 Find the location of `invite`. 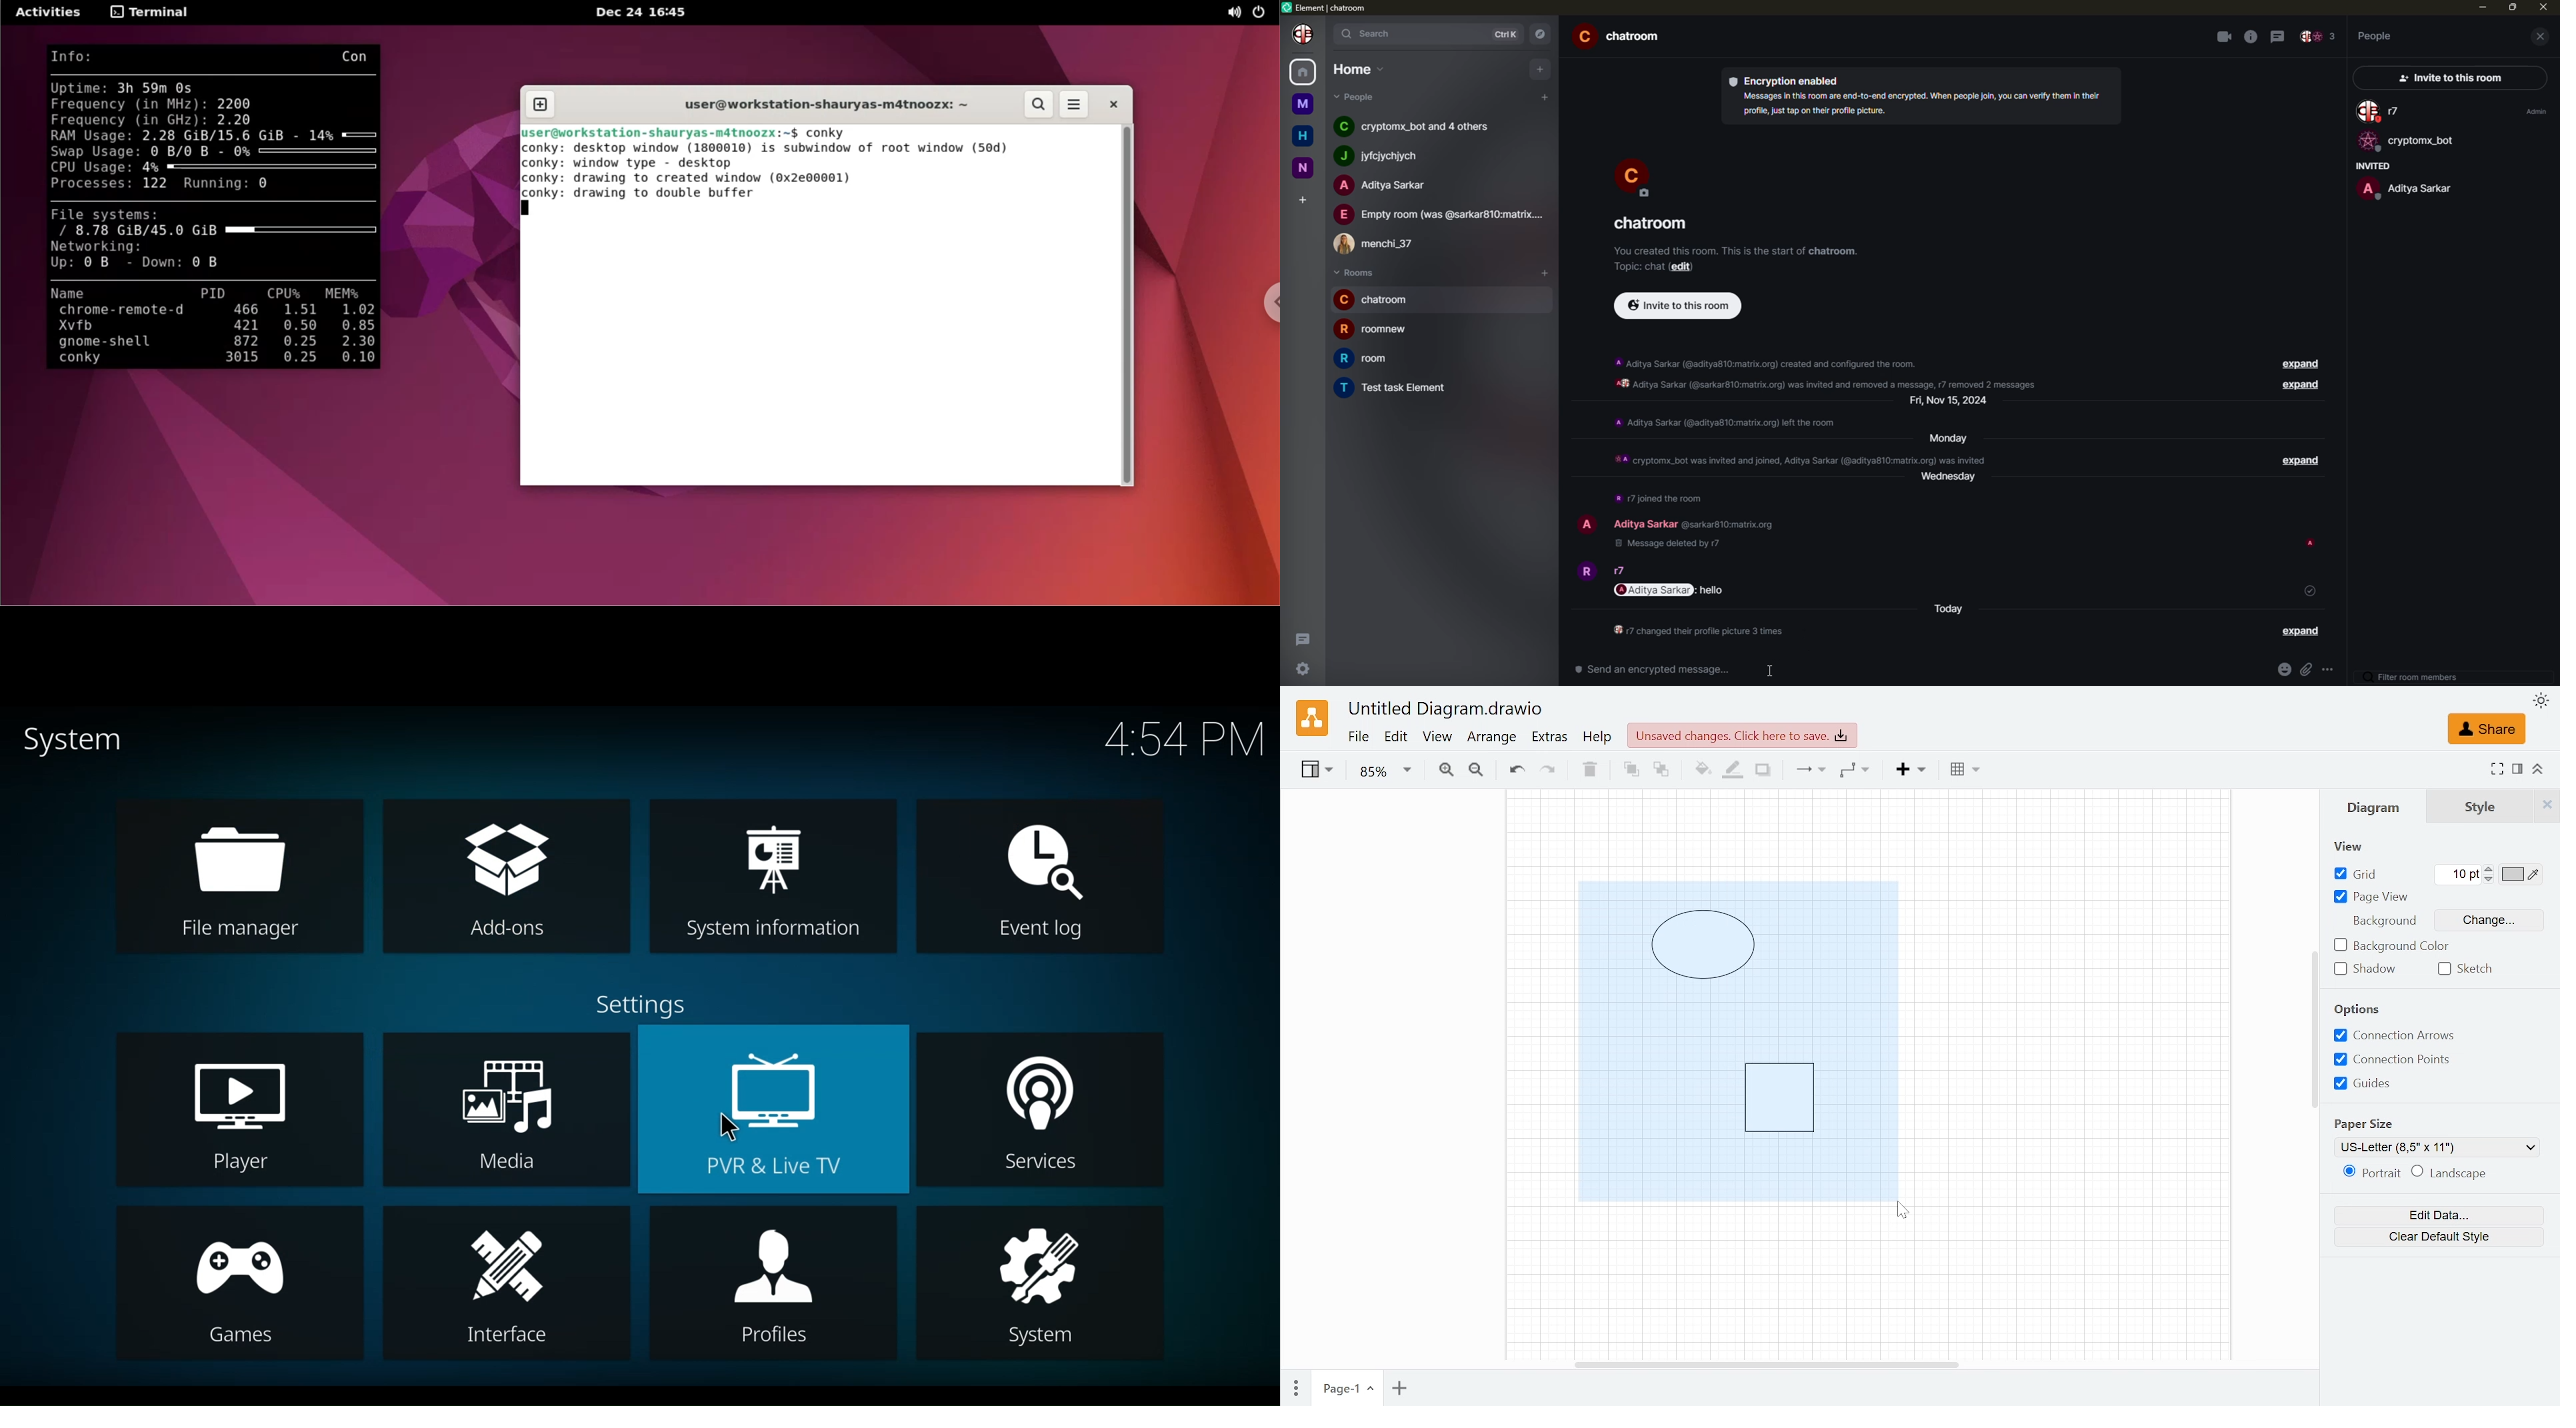

invite is located at coordinates (2445, 79).